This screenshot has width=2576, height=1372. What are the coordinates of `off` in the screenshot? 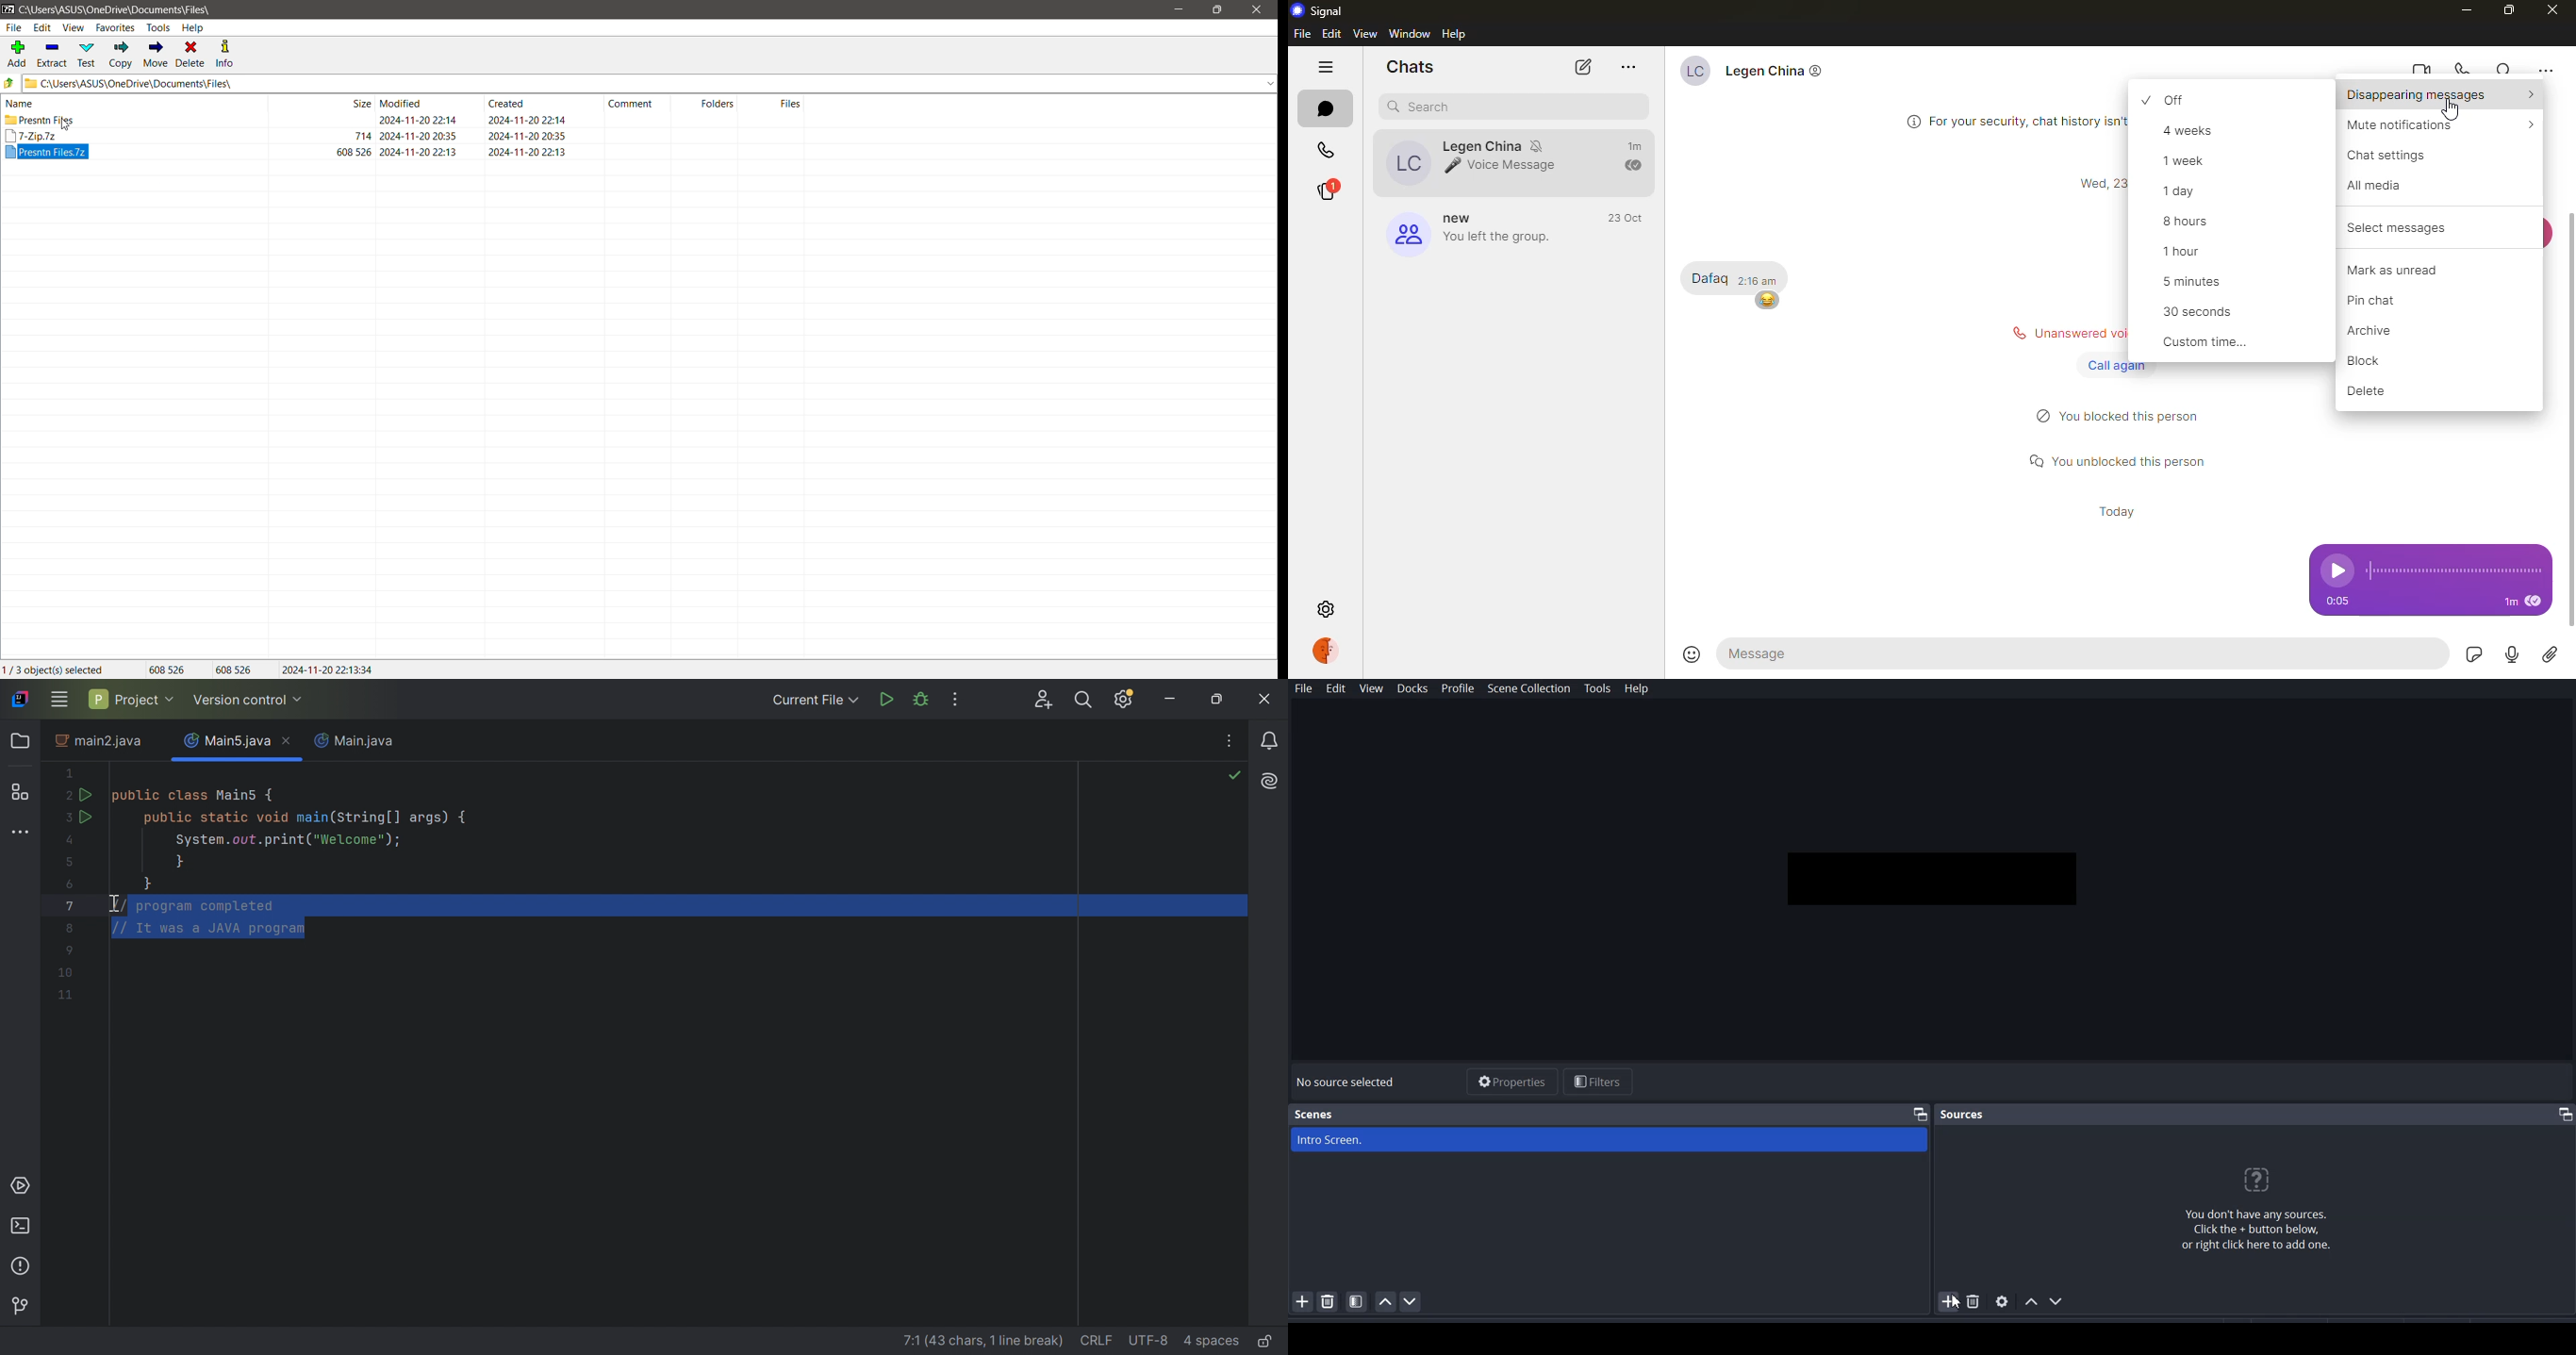 It's located at (2192, 99).